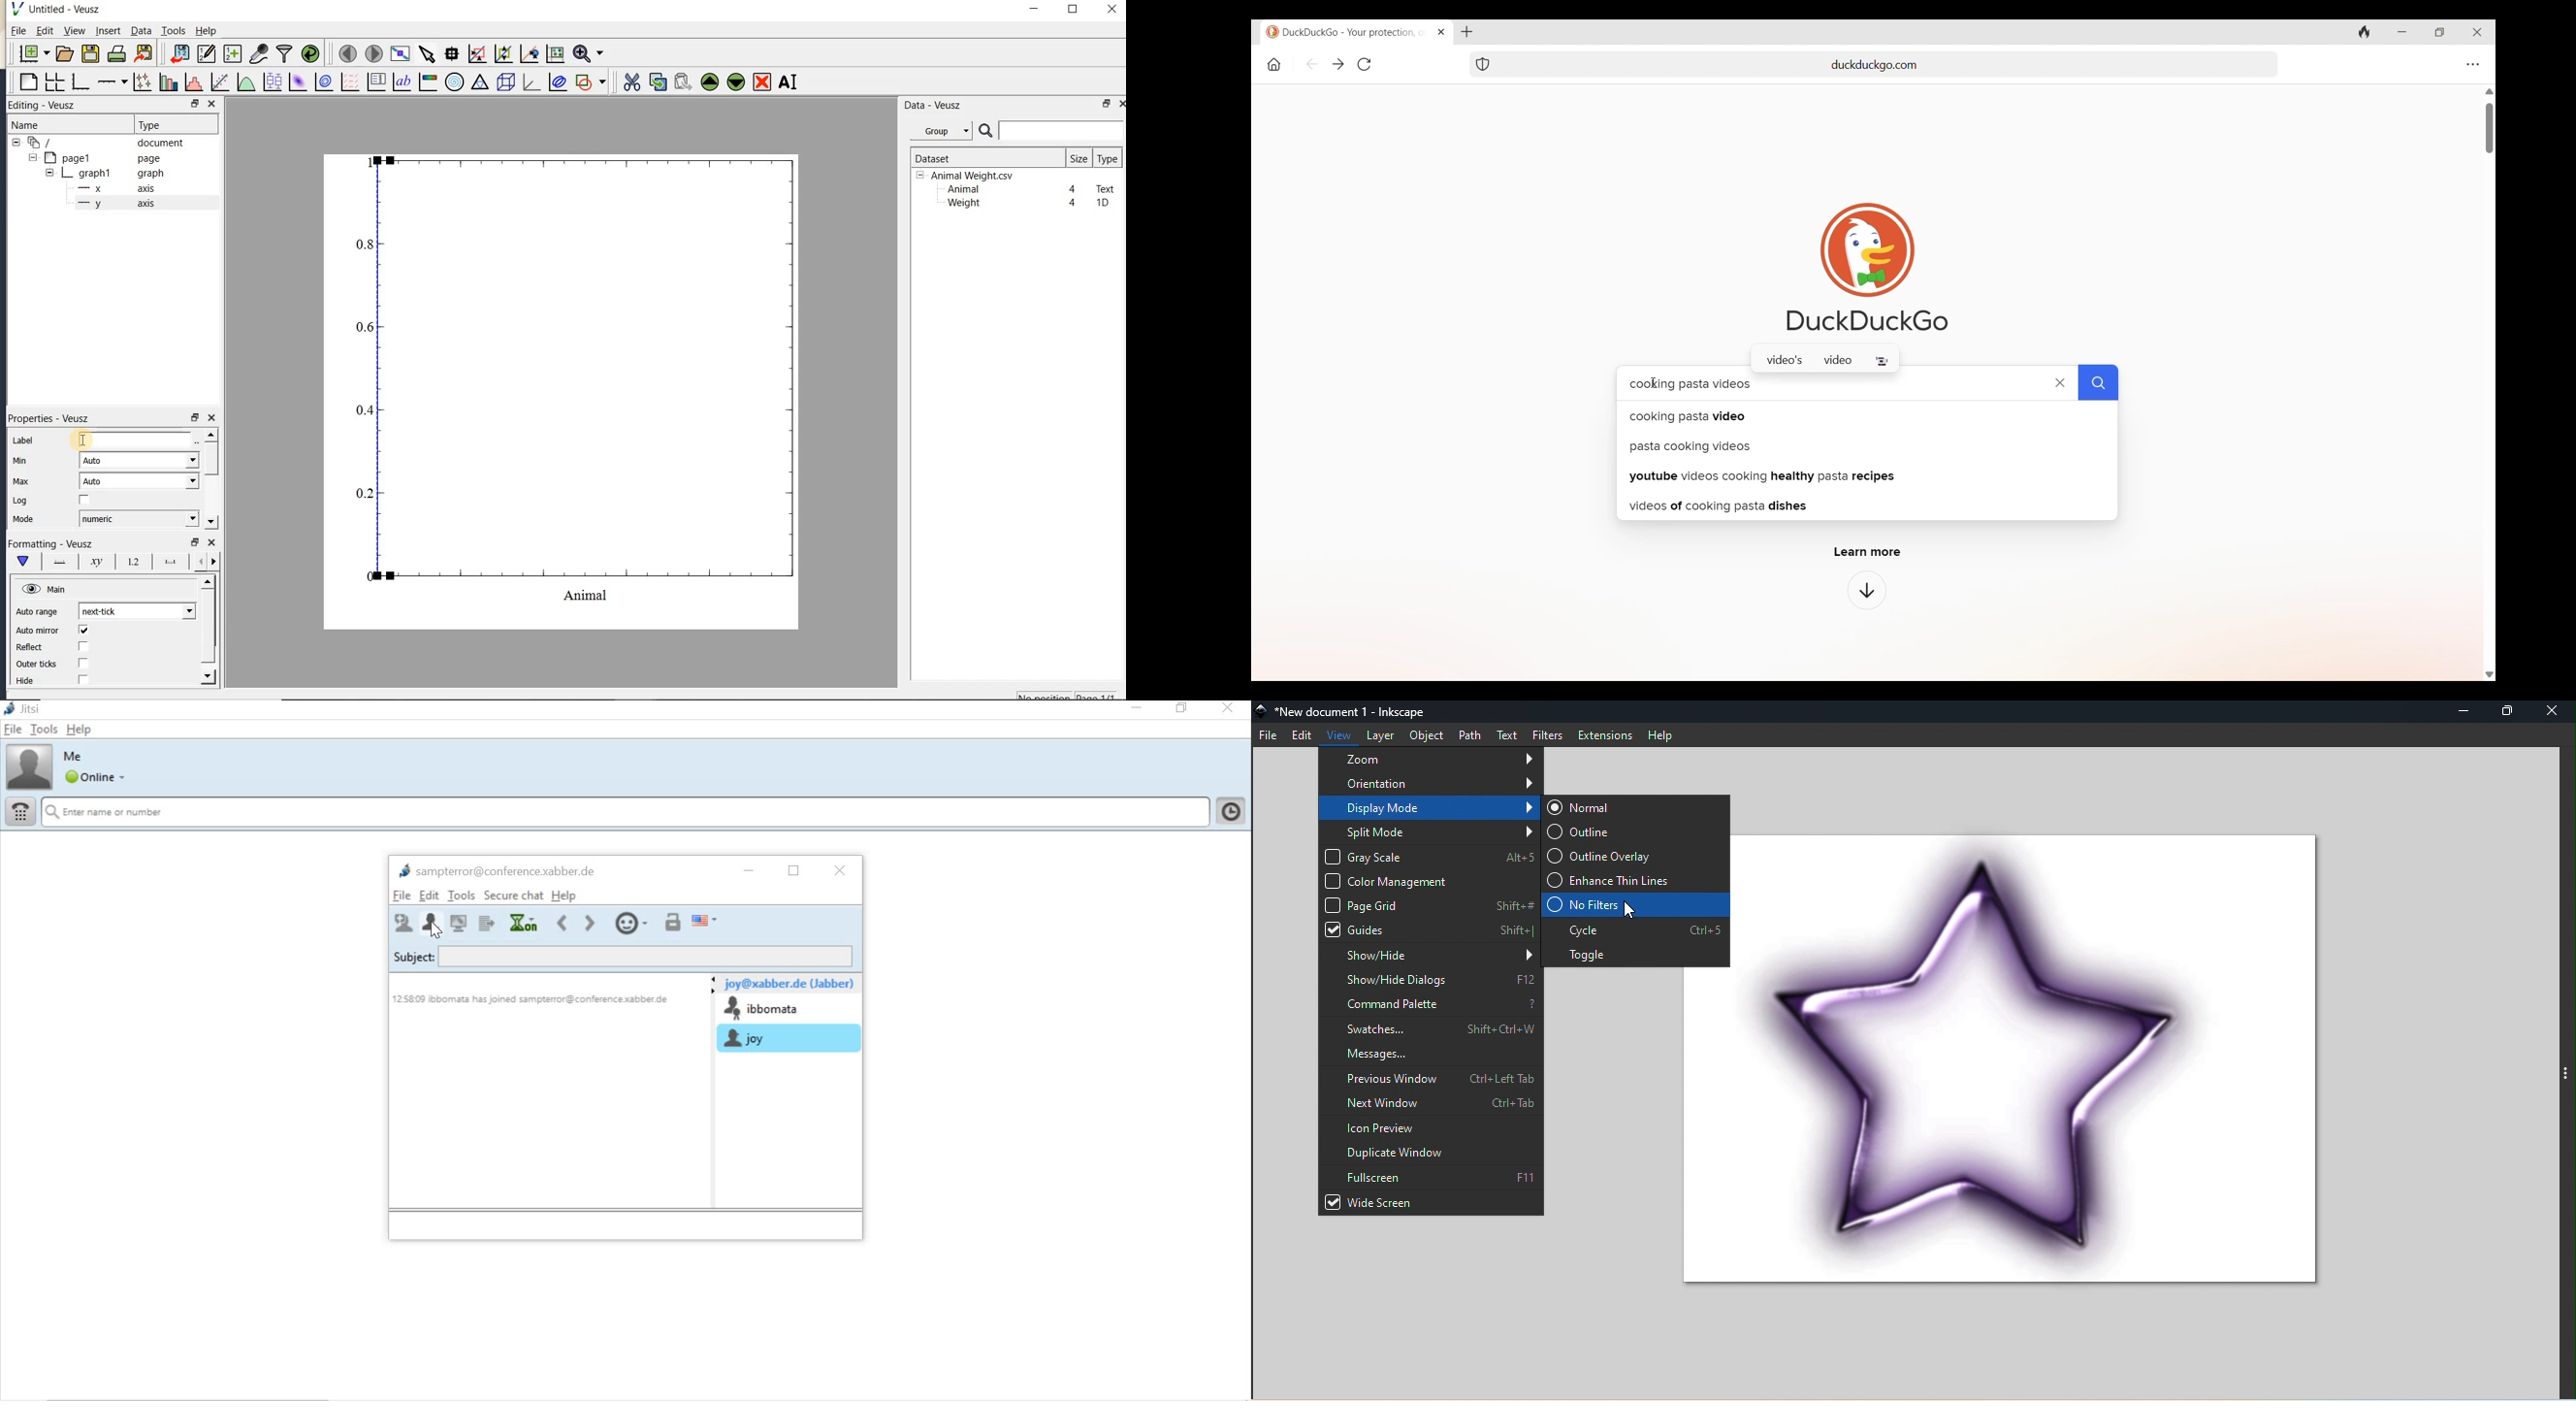 This screenshot has width=2576, height=1428. I want to click on edit and enter new datasets, so click(206, 54).